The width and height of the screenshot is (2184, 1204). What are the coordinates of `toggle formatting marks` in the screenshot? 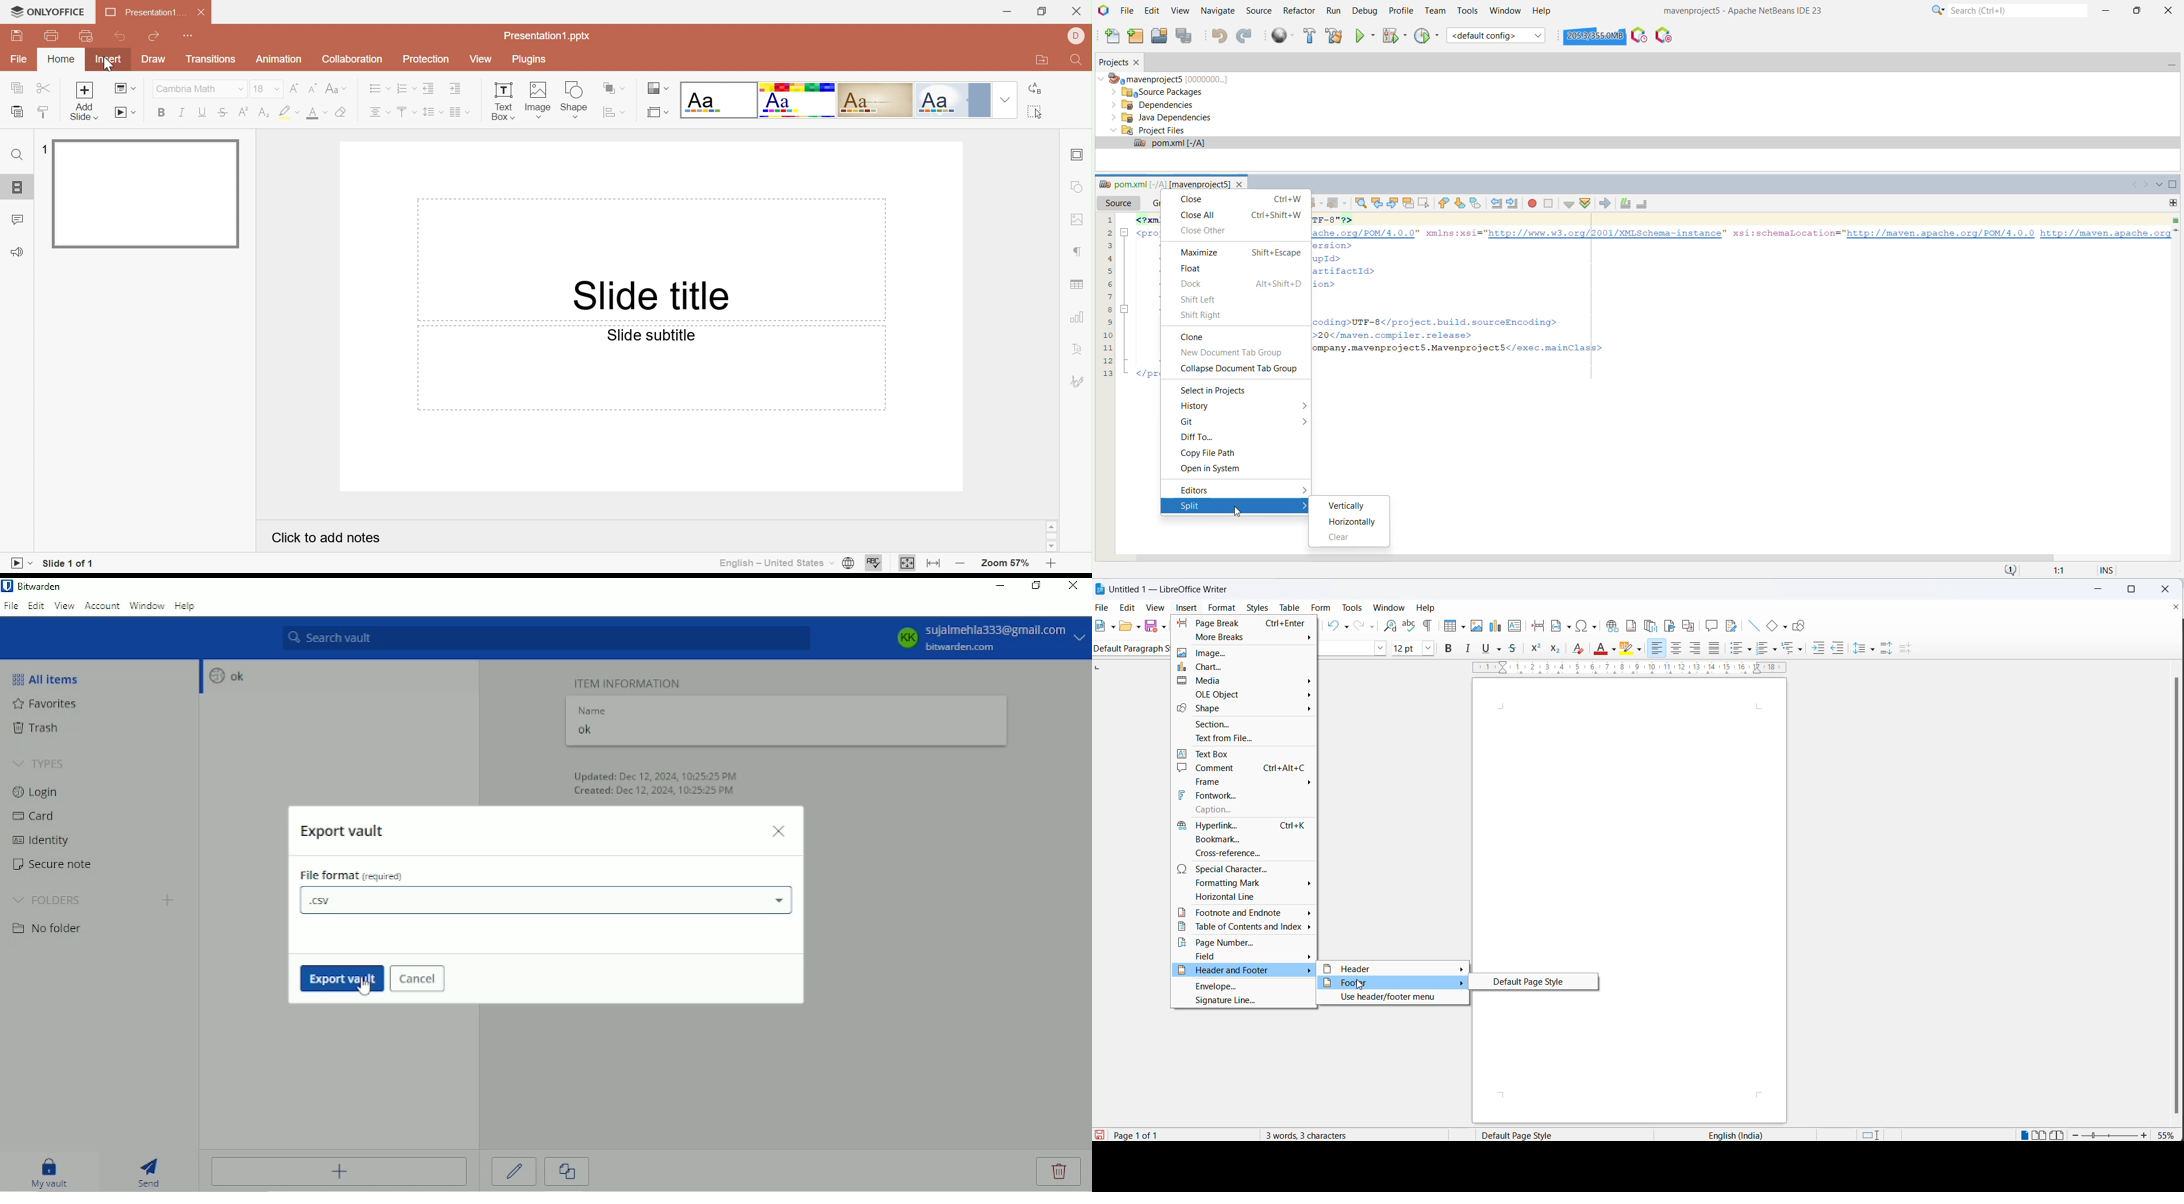 It's located at (1425, 626).